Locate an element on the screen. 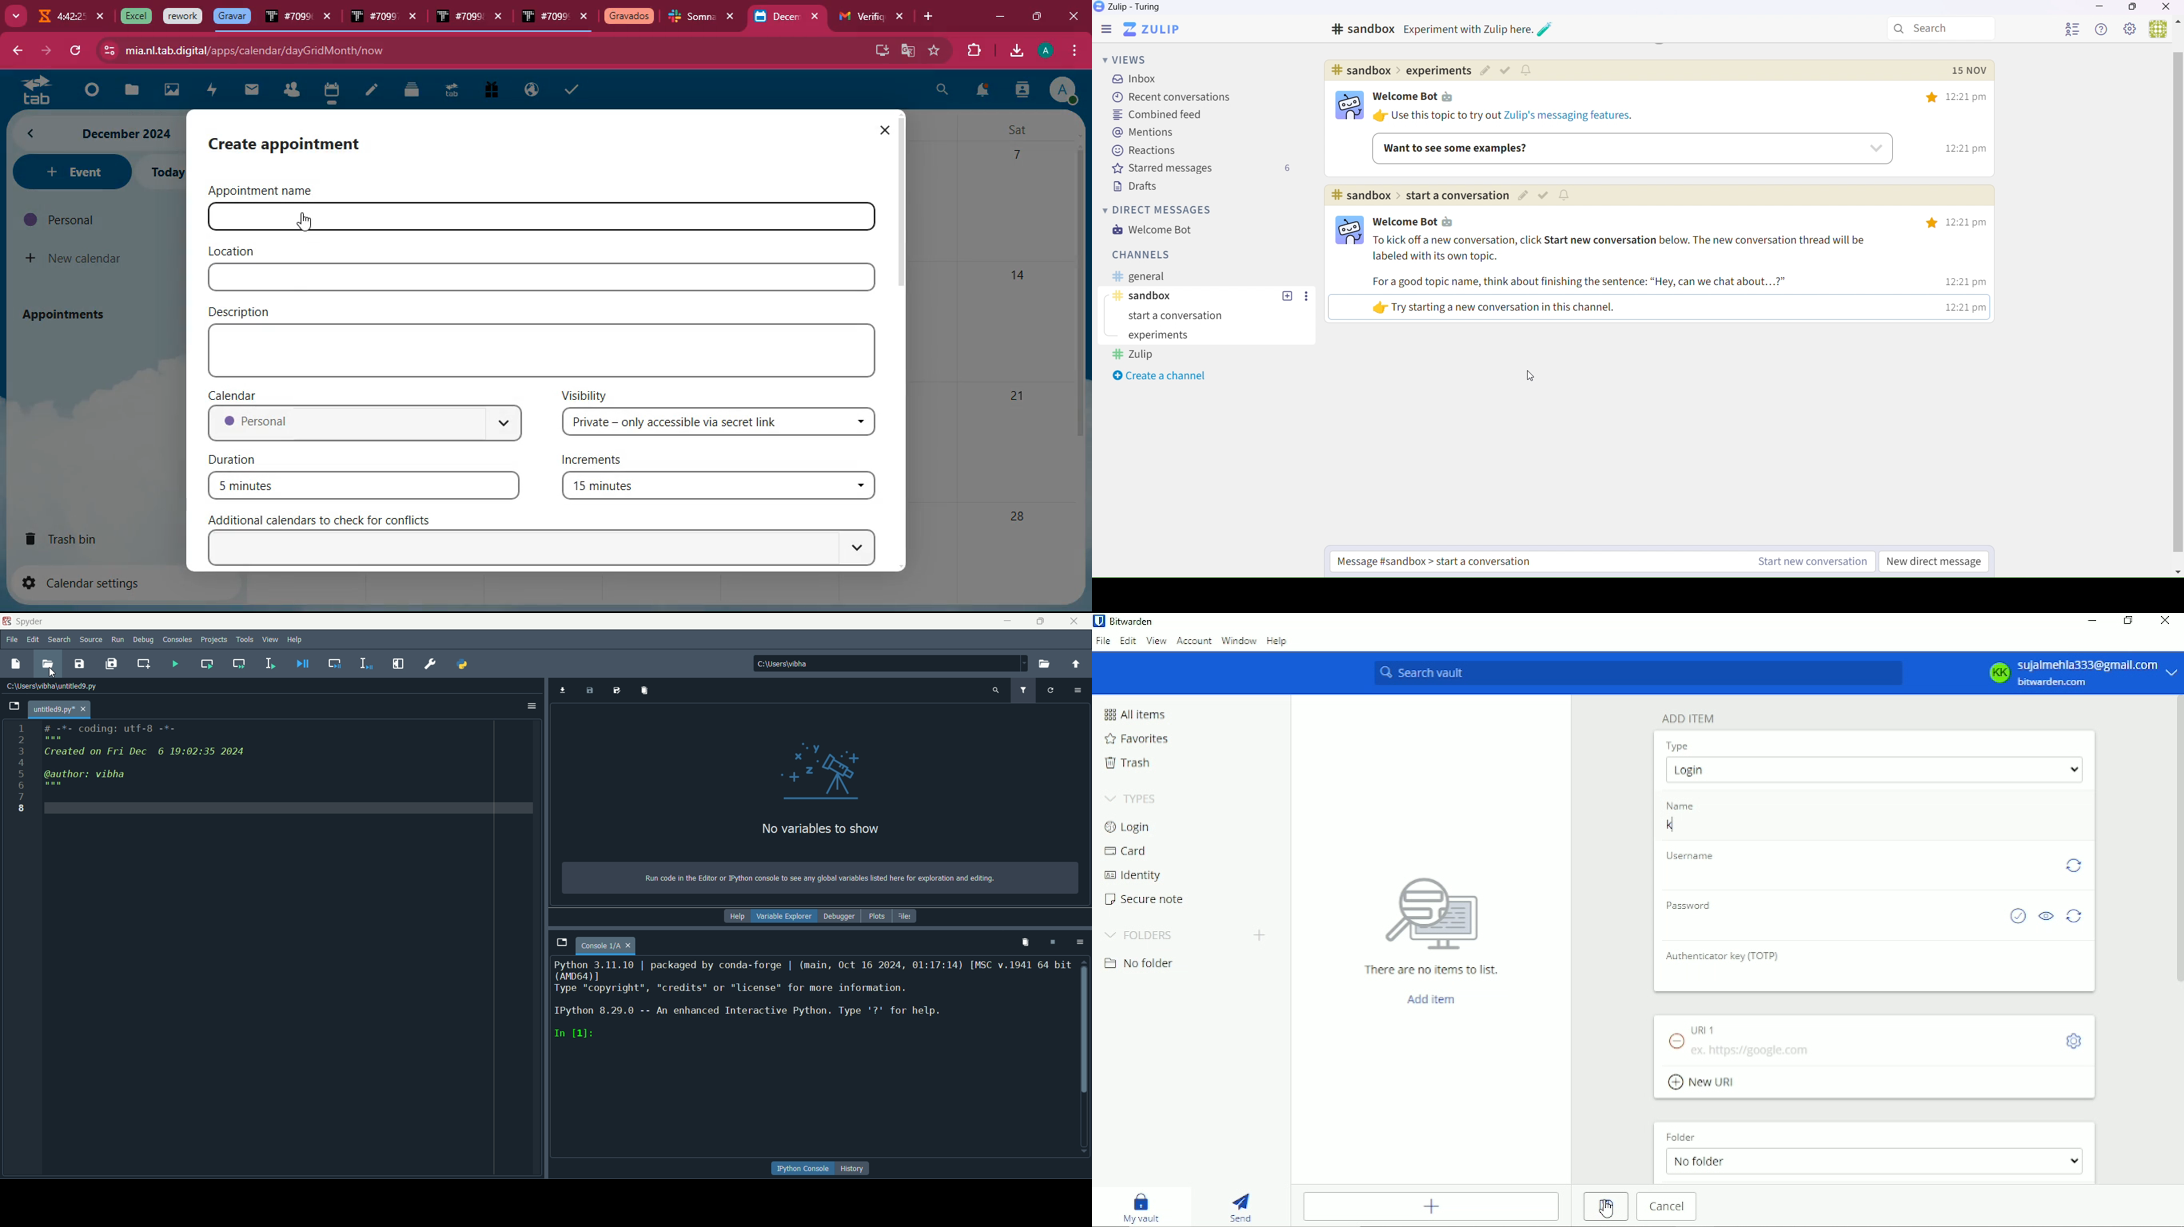 The image size is (2184, 1232). save is located at coordinates (80, 663).